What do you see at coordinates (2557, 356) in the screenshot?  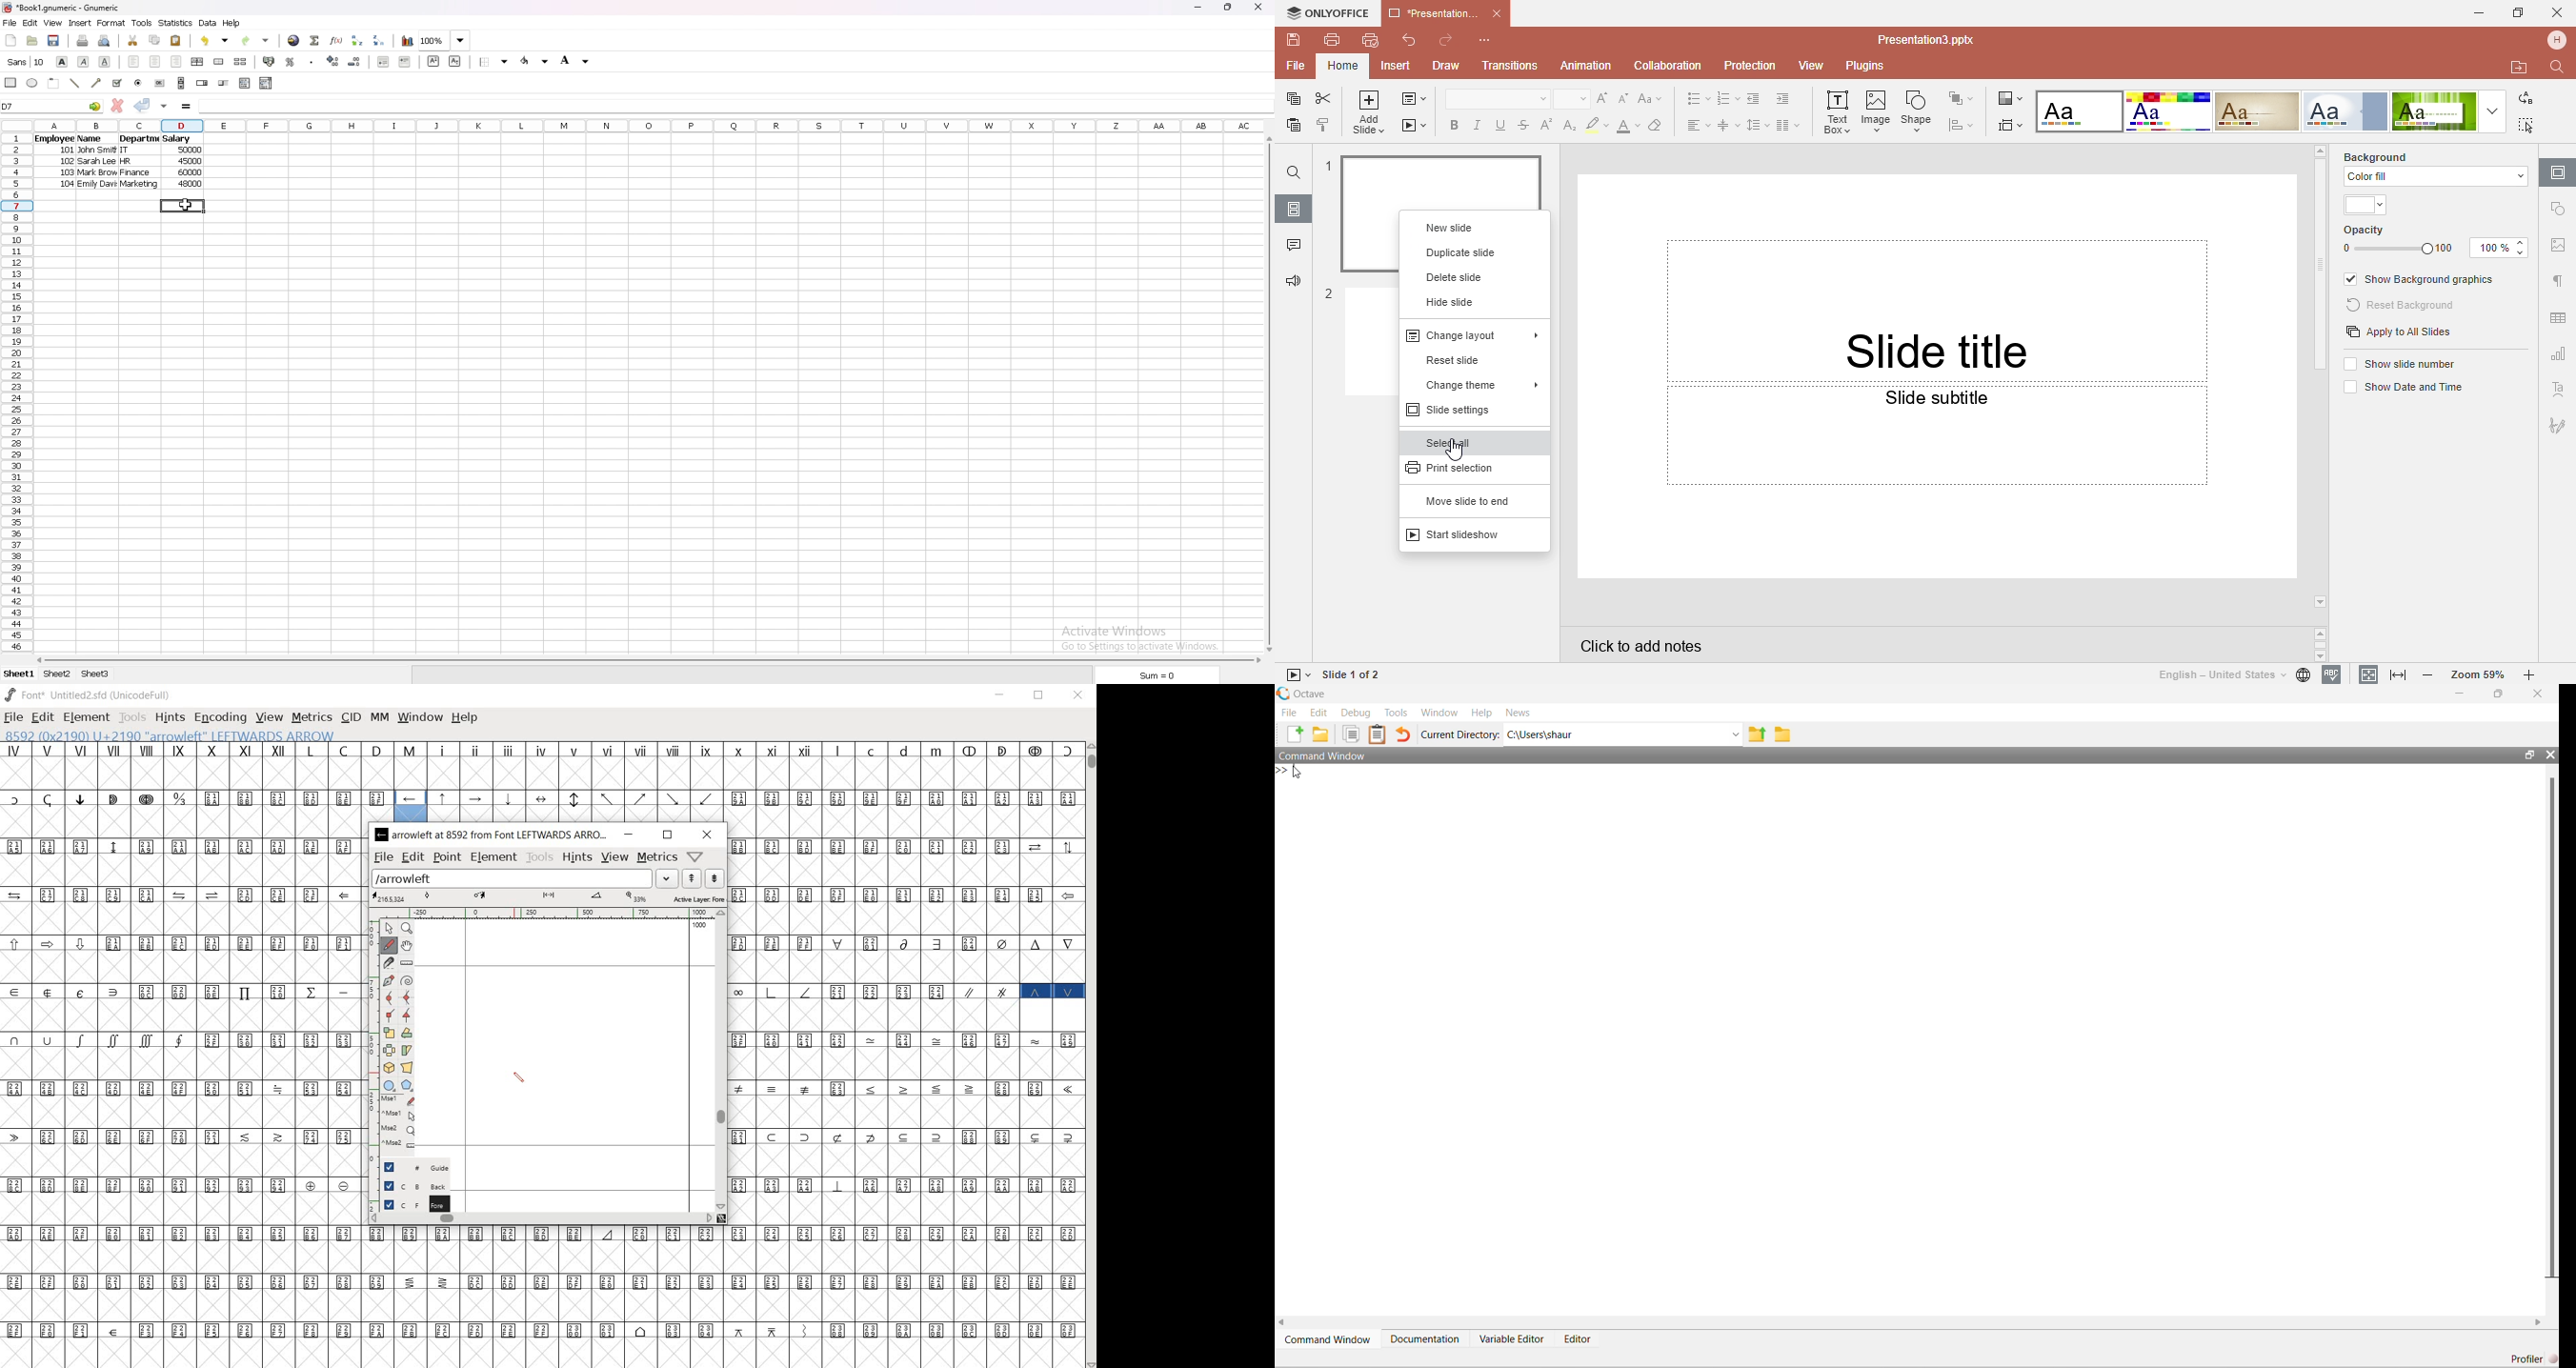 I see `Chart setting` at bounding box center [2557, 356].